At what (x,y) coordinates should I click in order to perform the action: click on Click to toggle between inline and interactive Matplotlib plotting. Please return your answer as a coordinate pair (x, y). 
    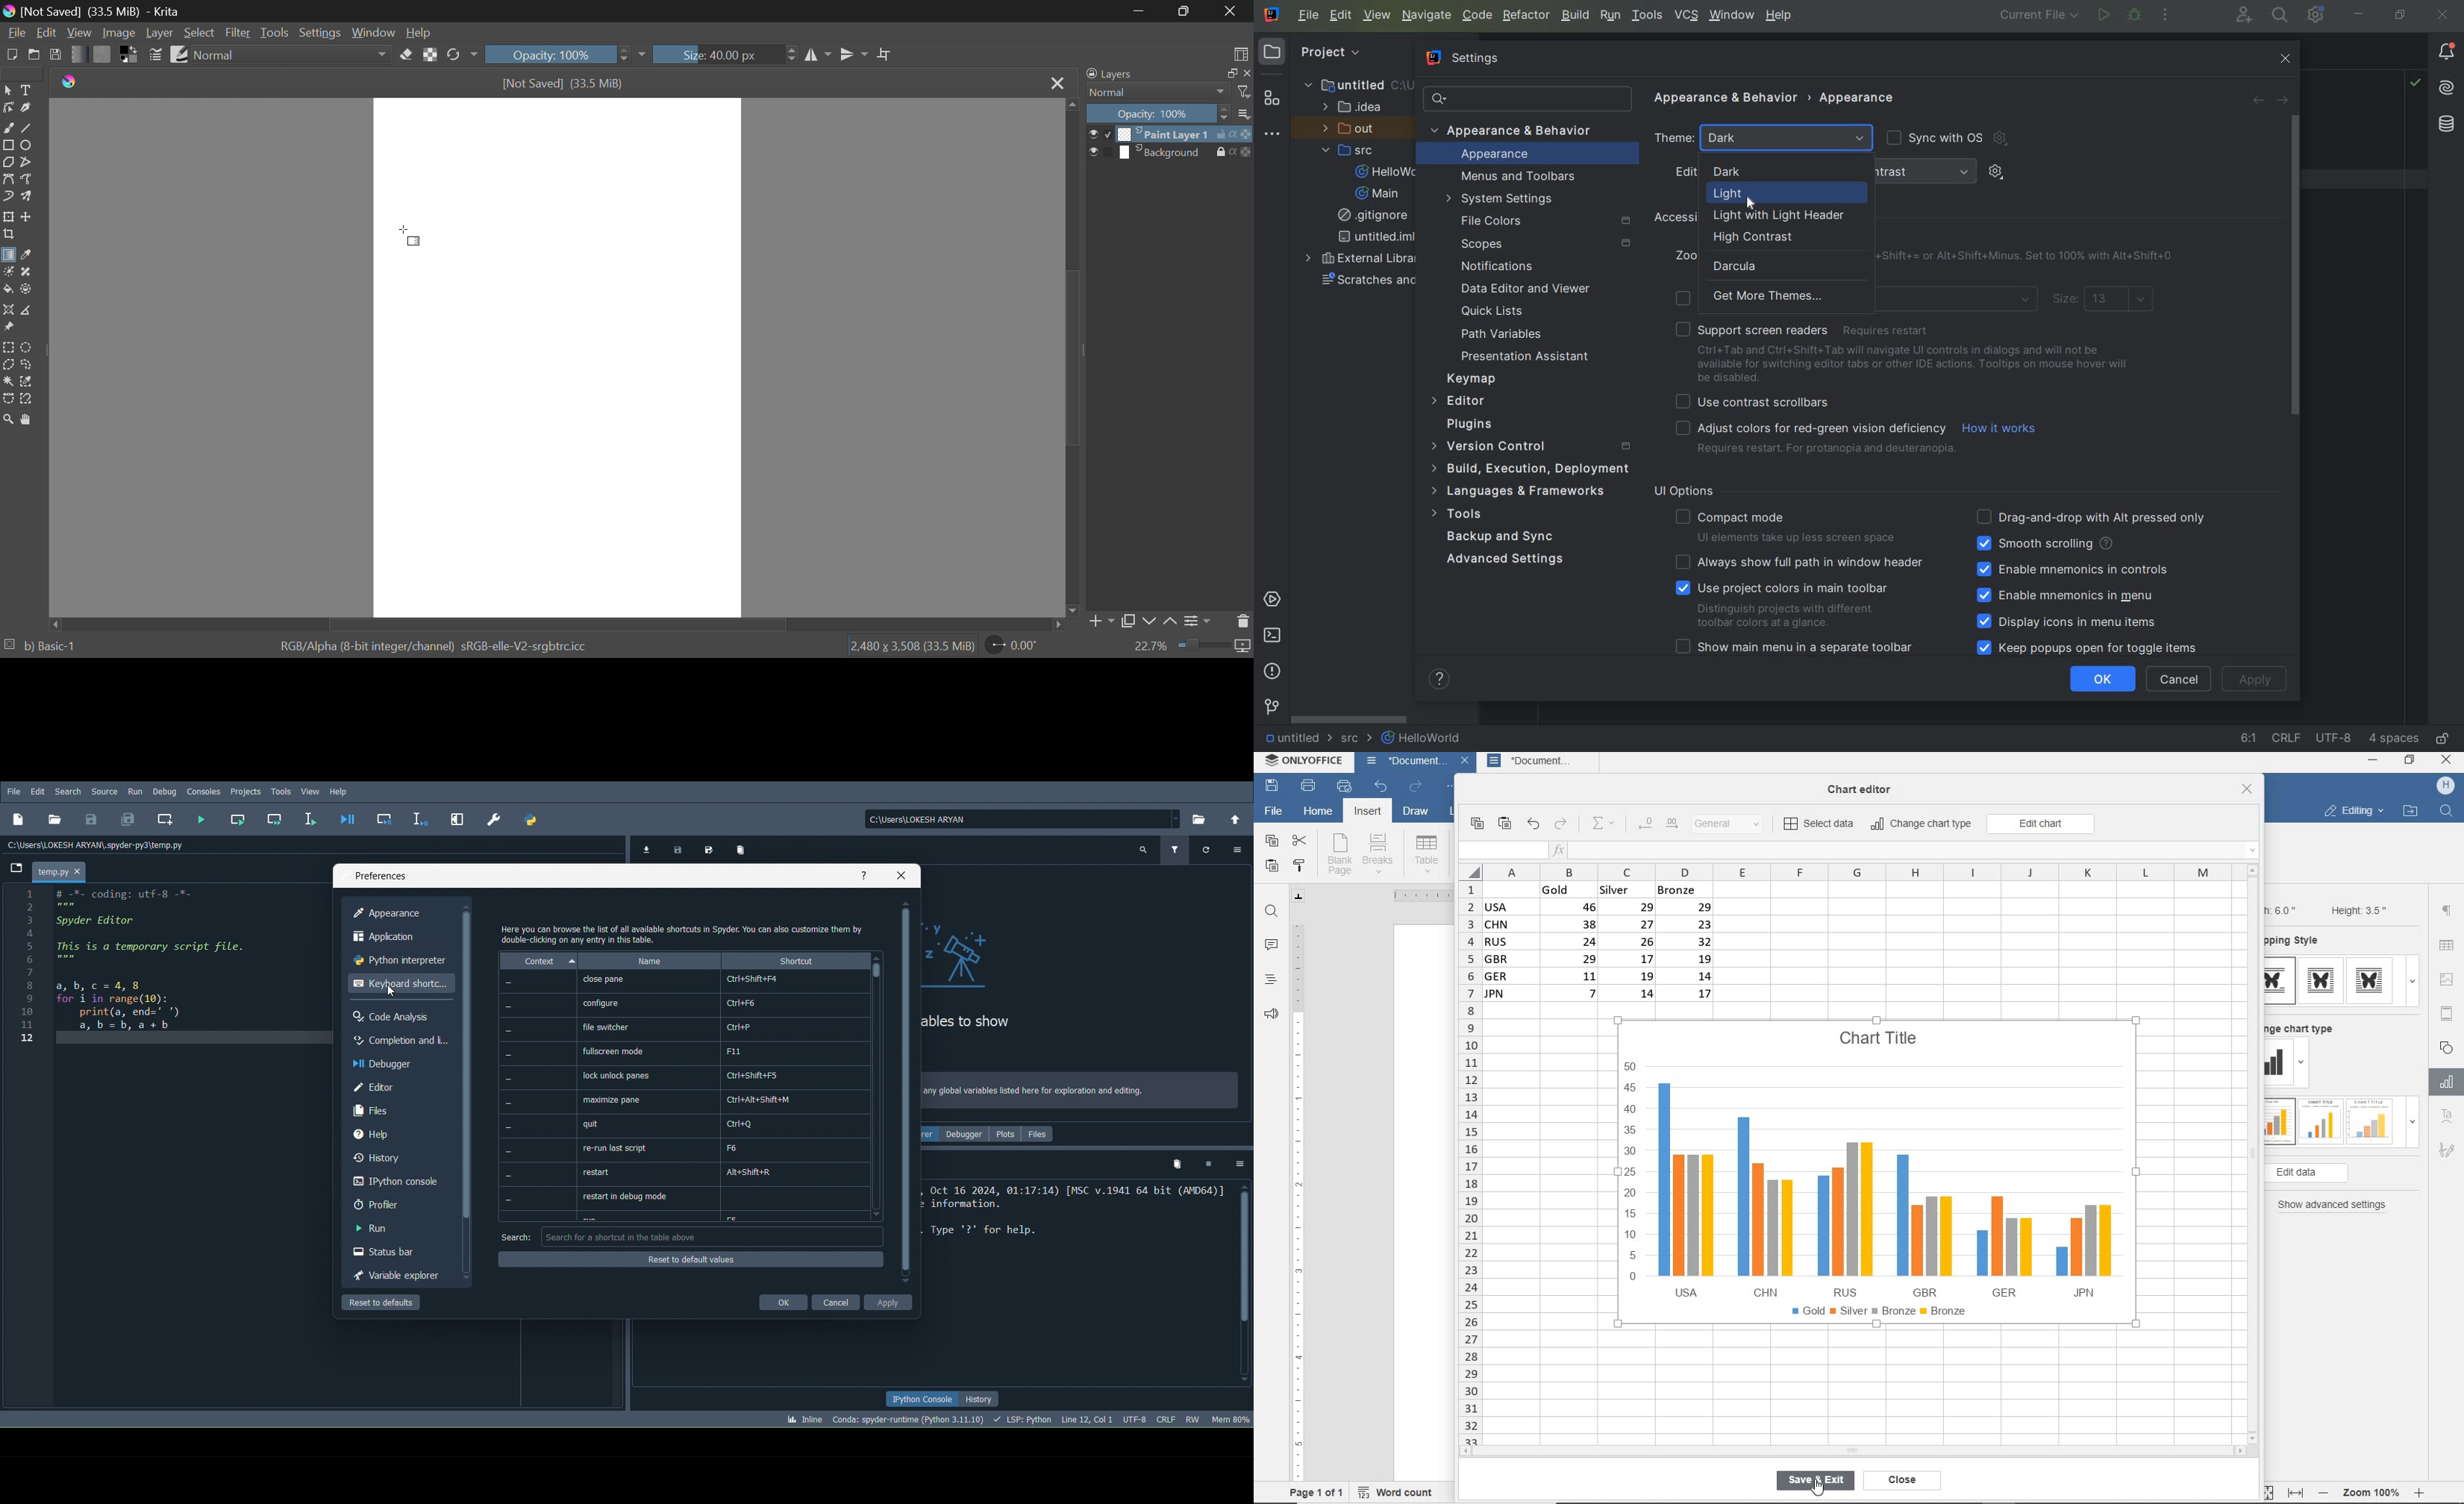
    Looking at the image, I should click on (802, 1417).